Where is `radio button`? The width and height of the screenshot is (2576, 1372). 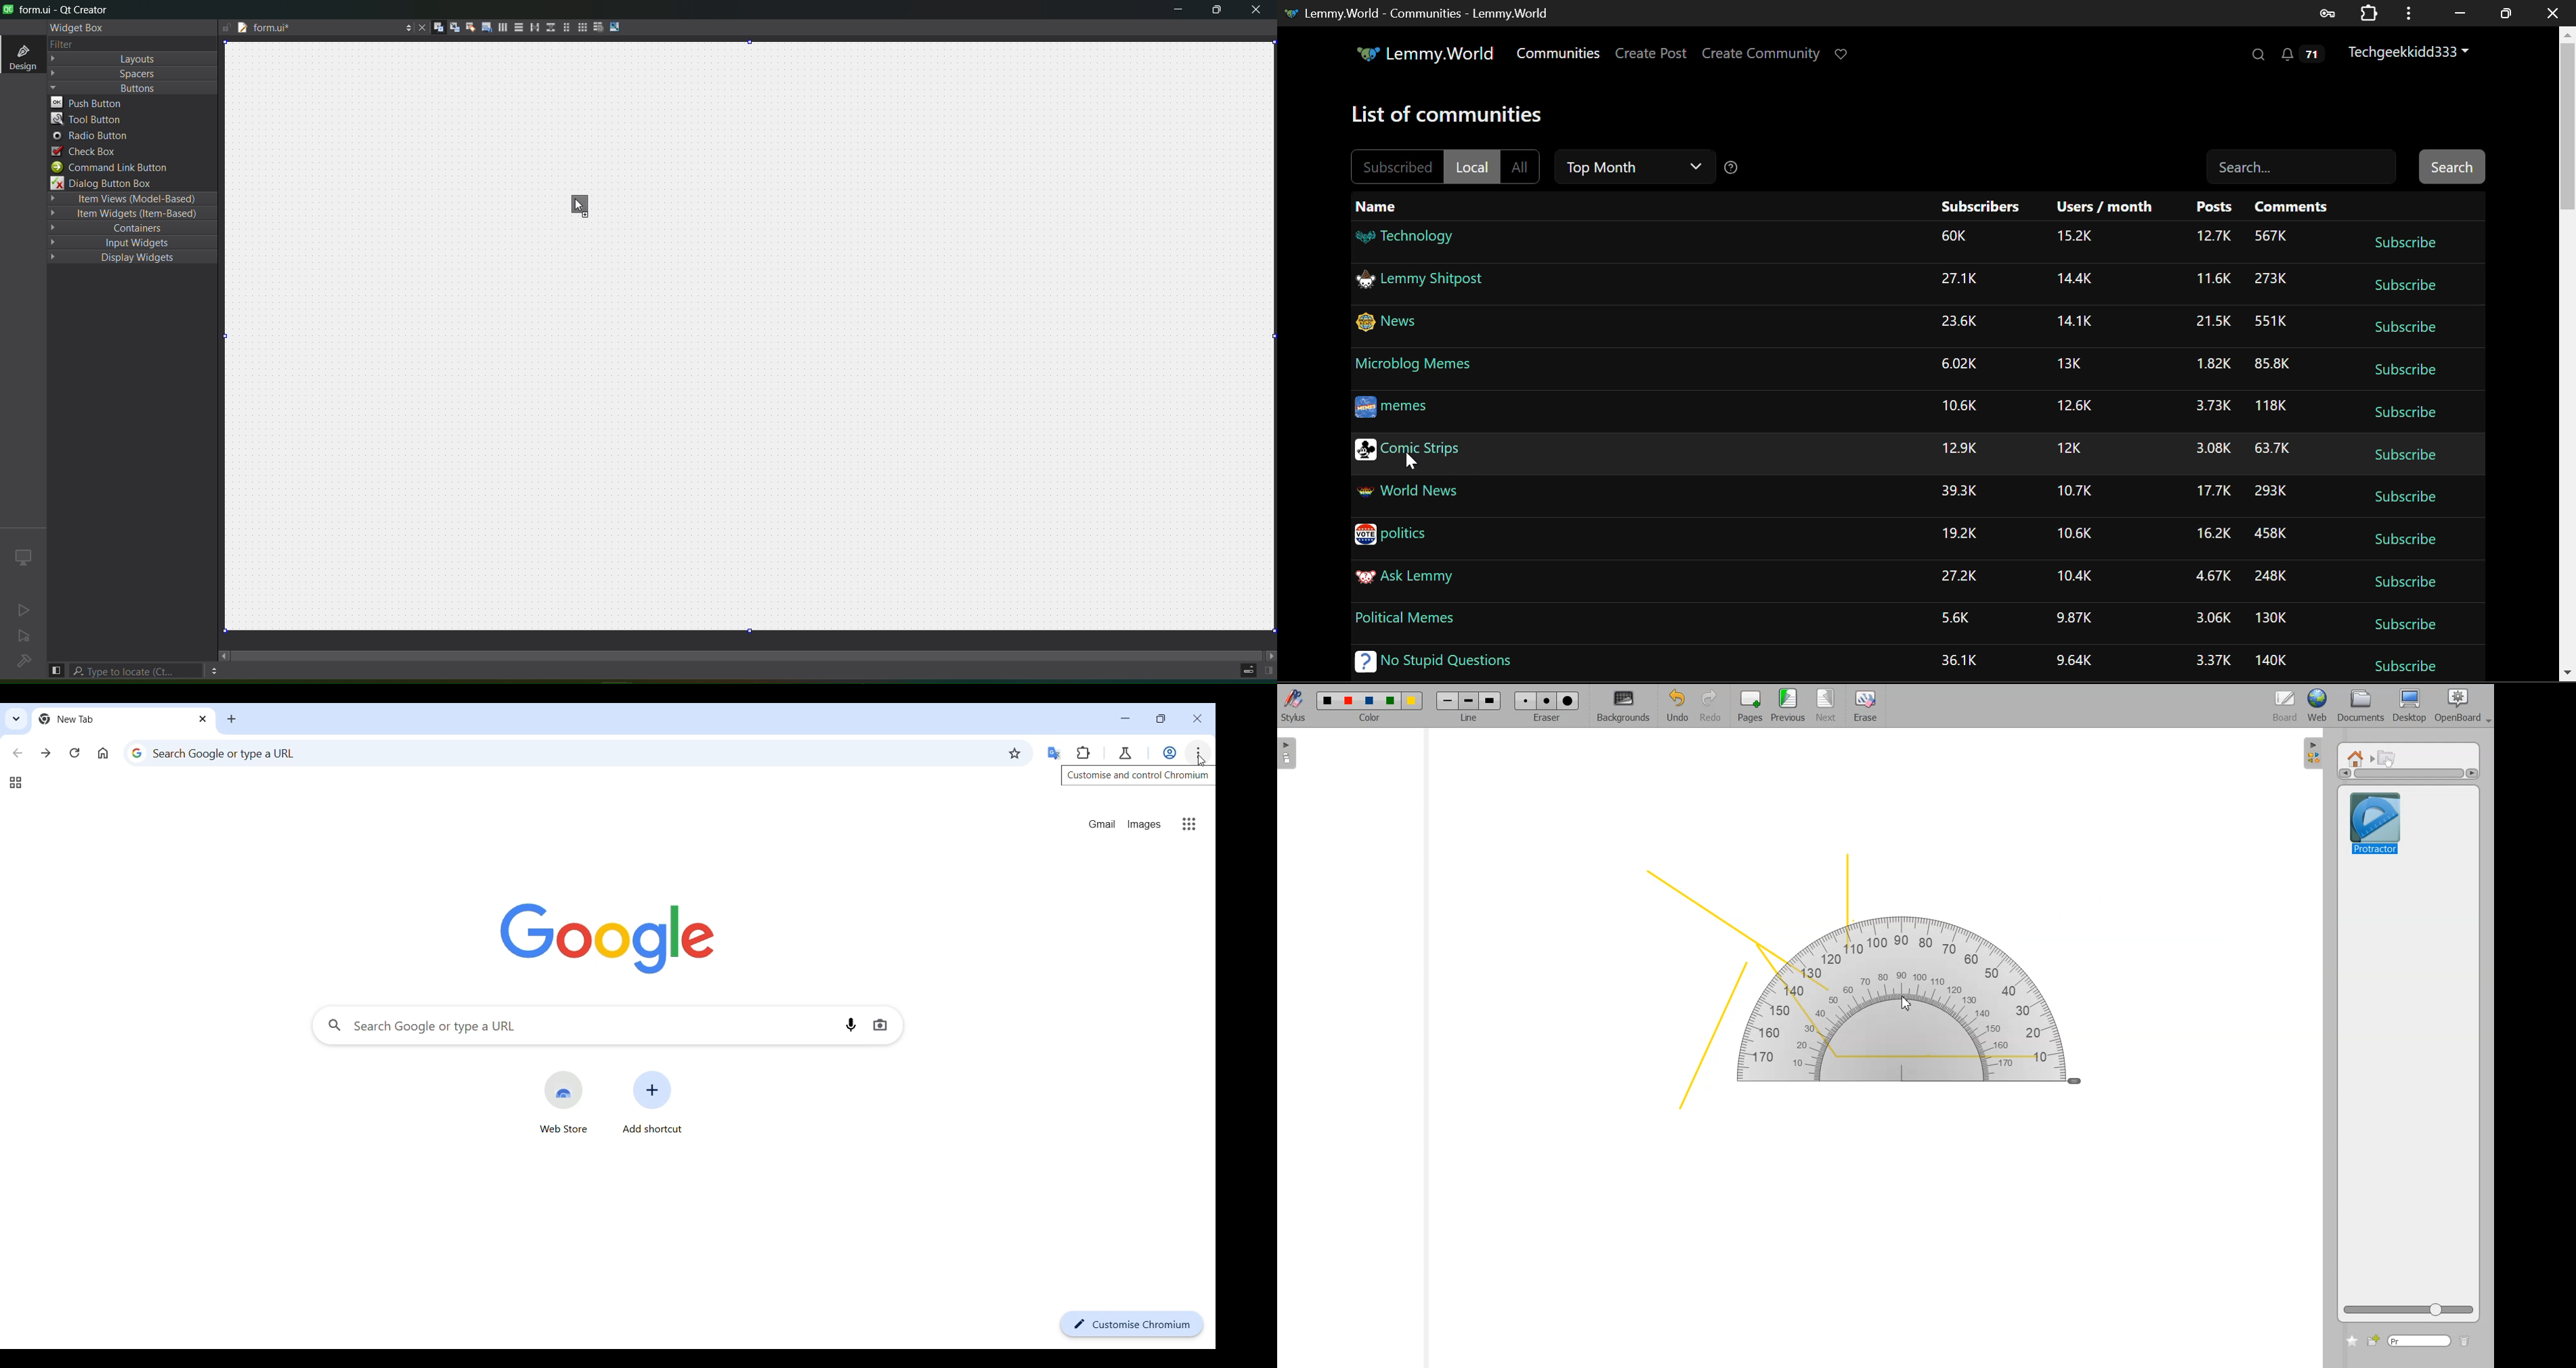
radio button is located at coordinates (128, 137).